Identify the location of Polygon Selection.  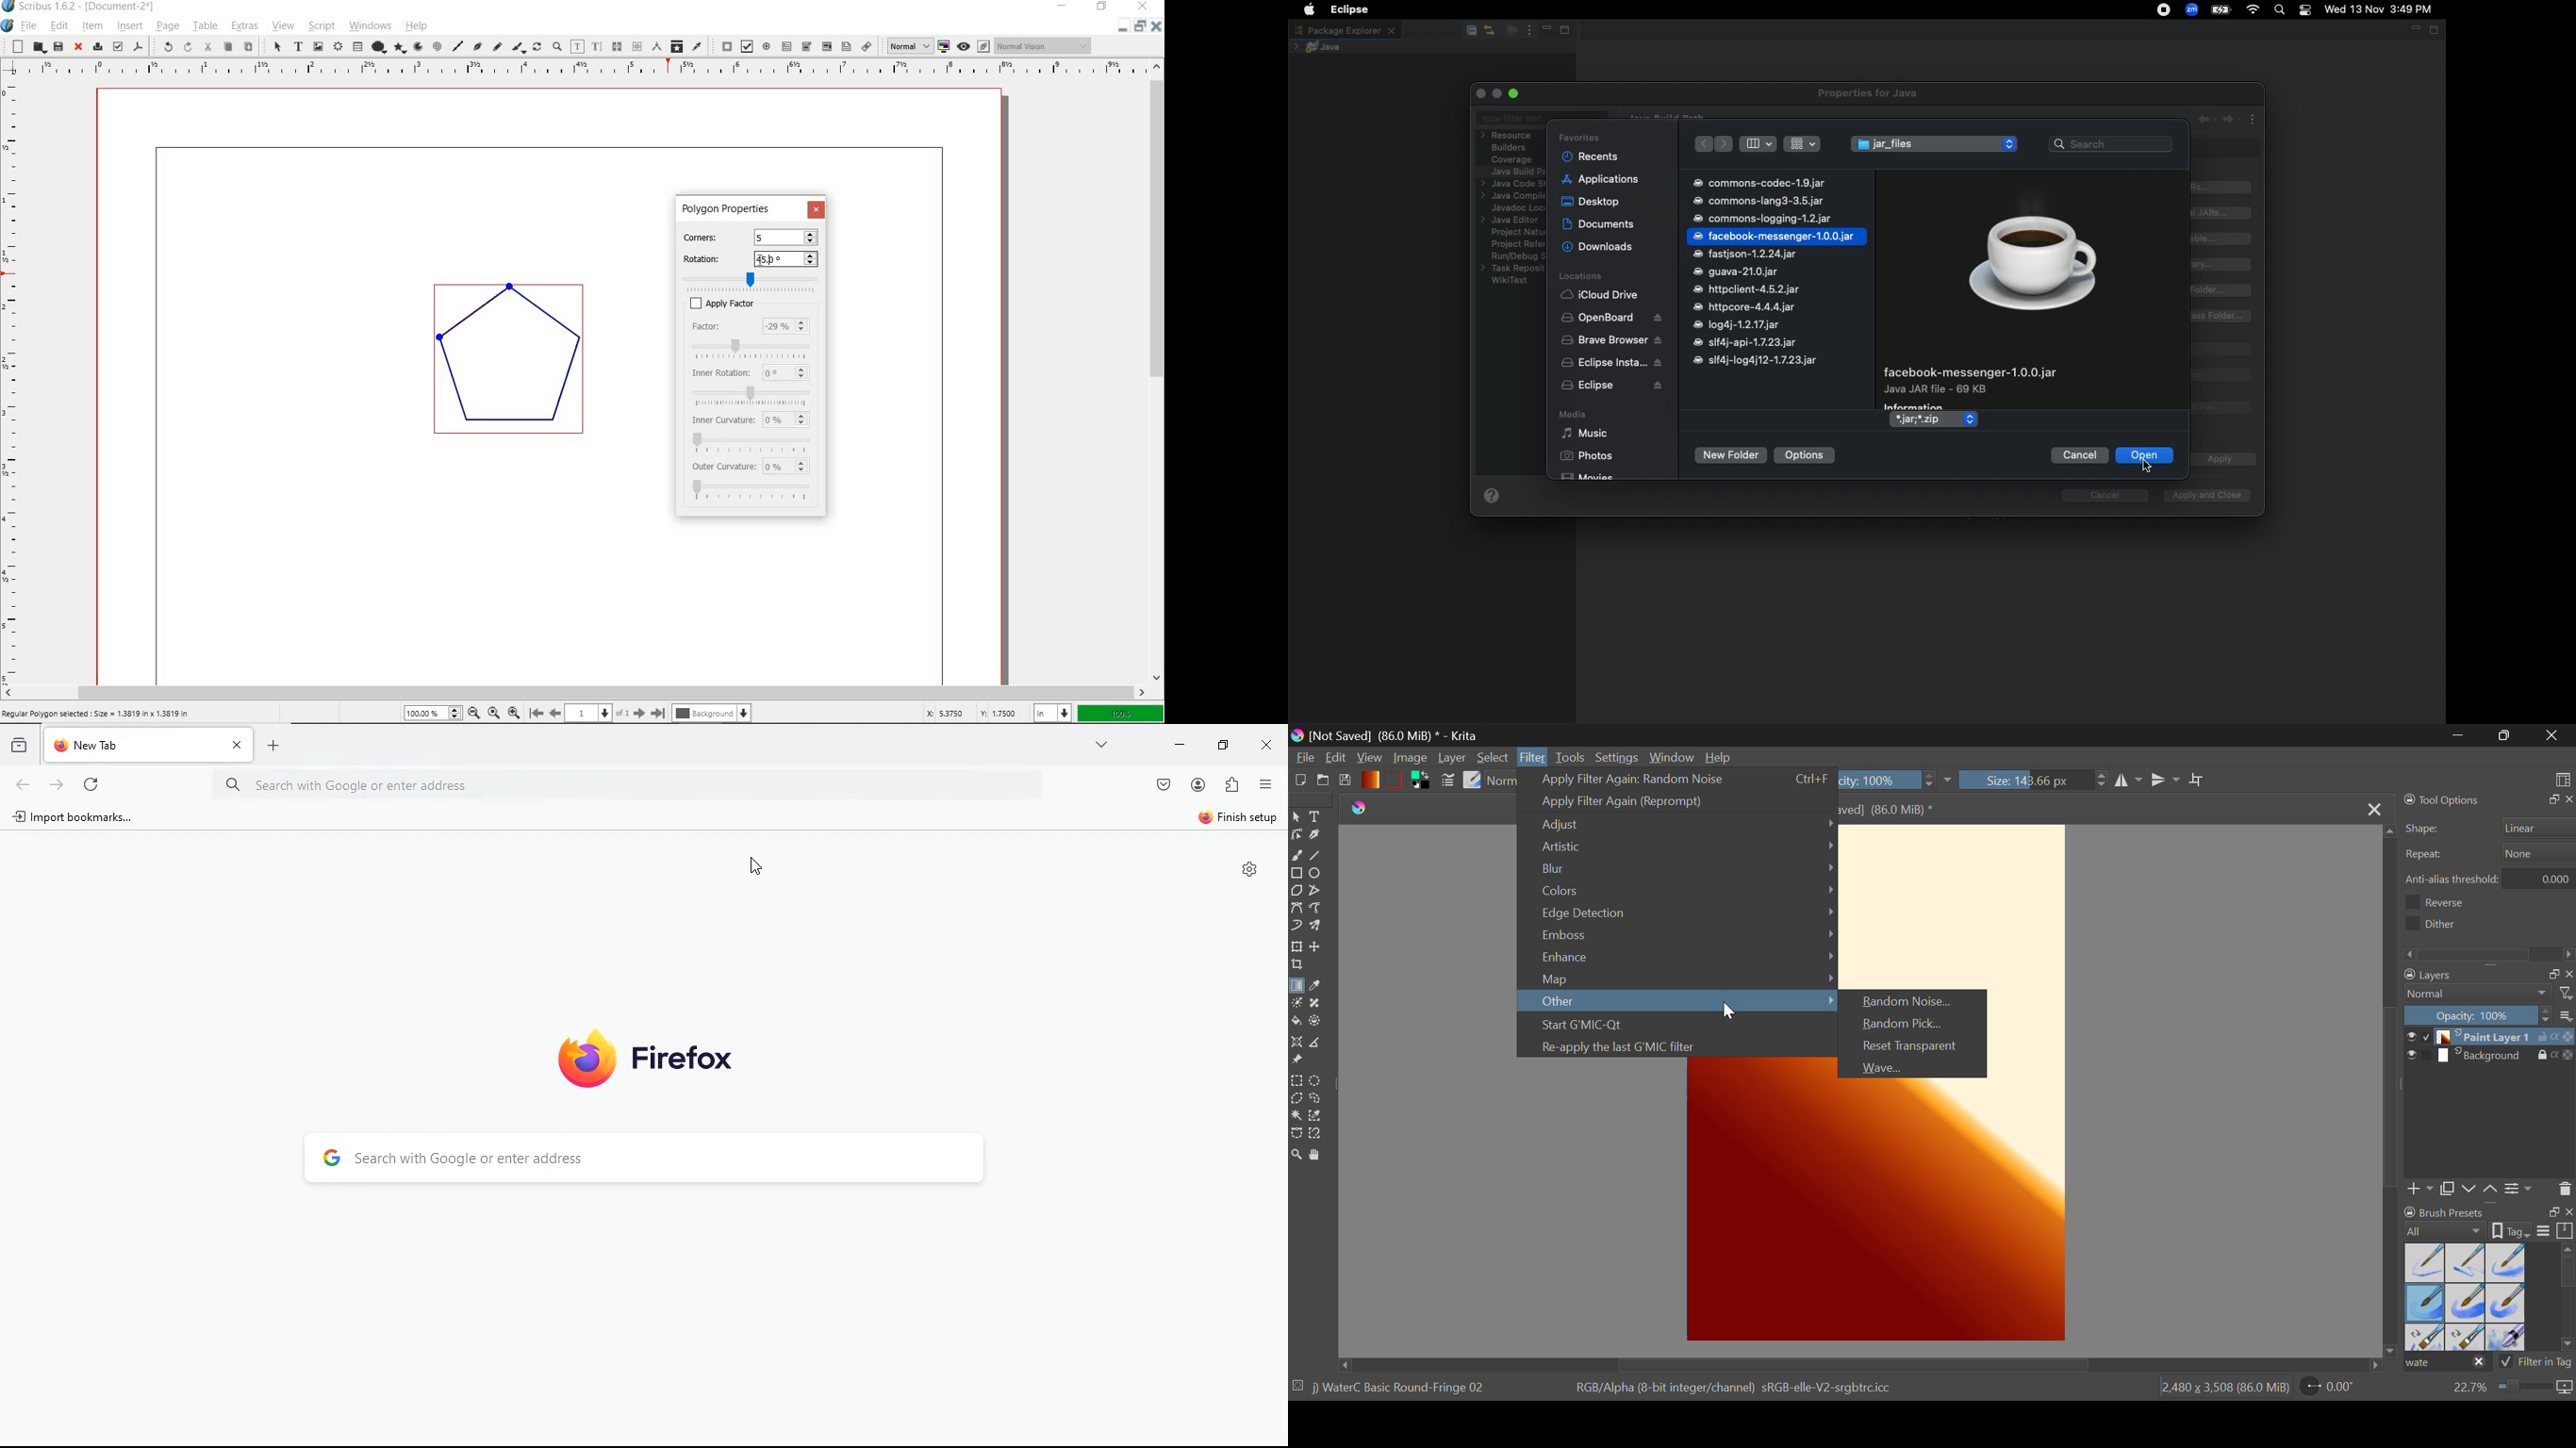
(1297, 1100).